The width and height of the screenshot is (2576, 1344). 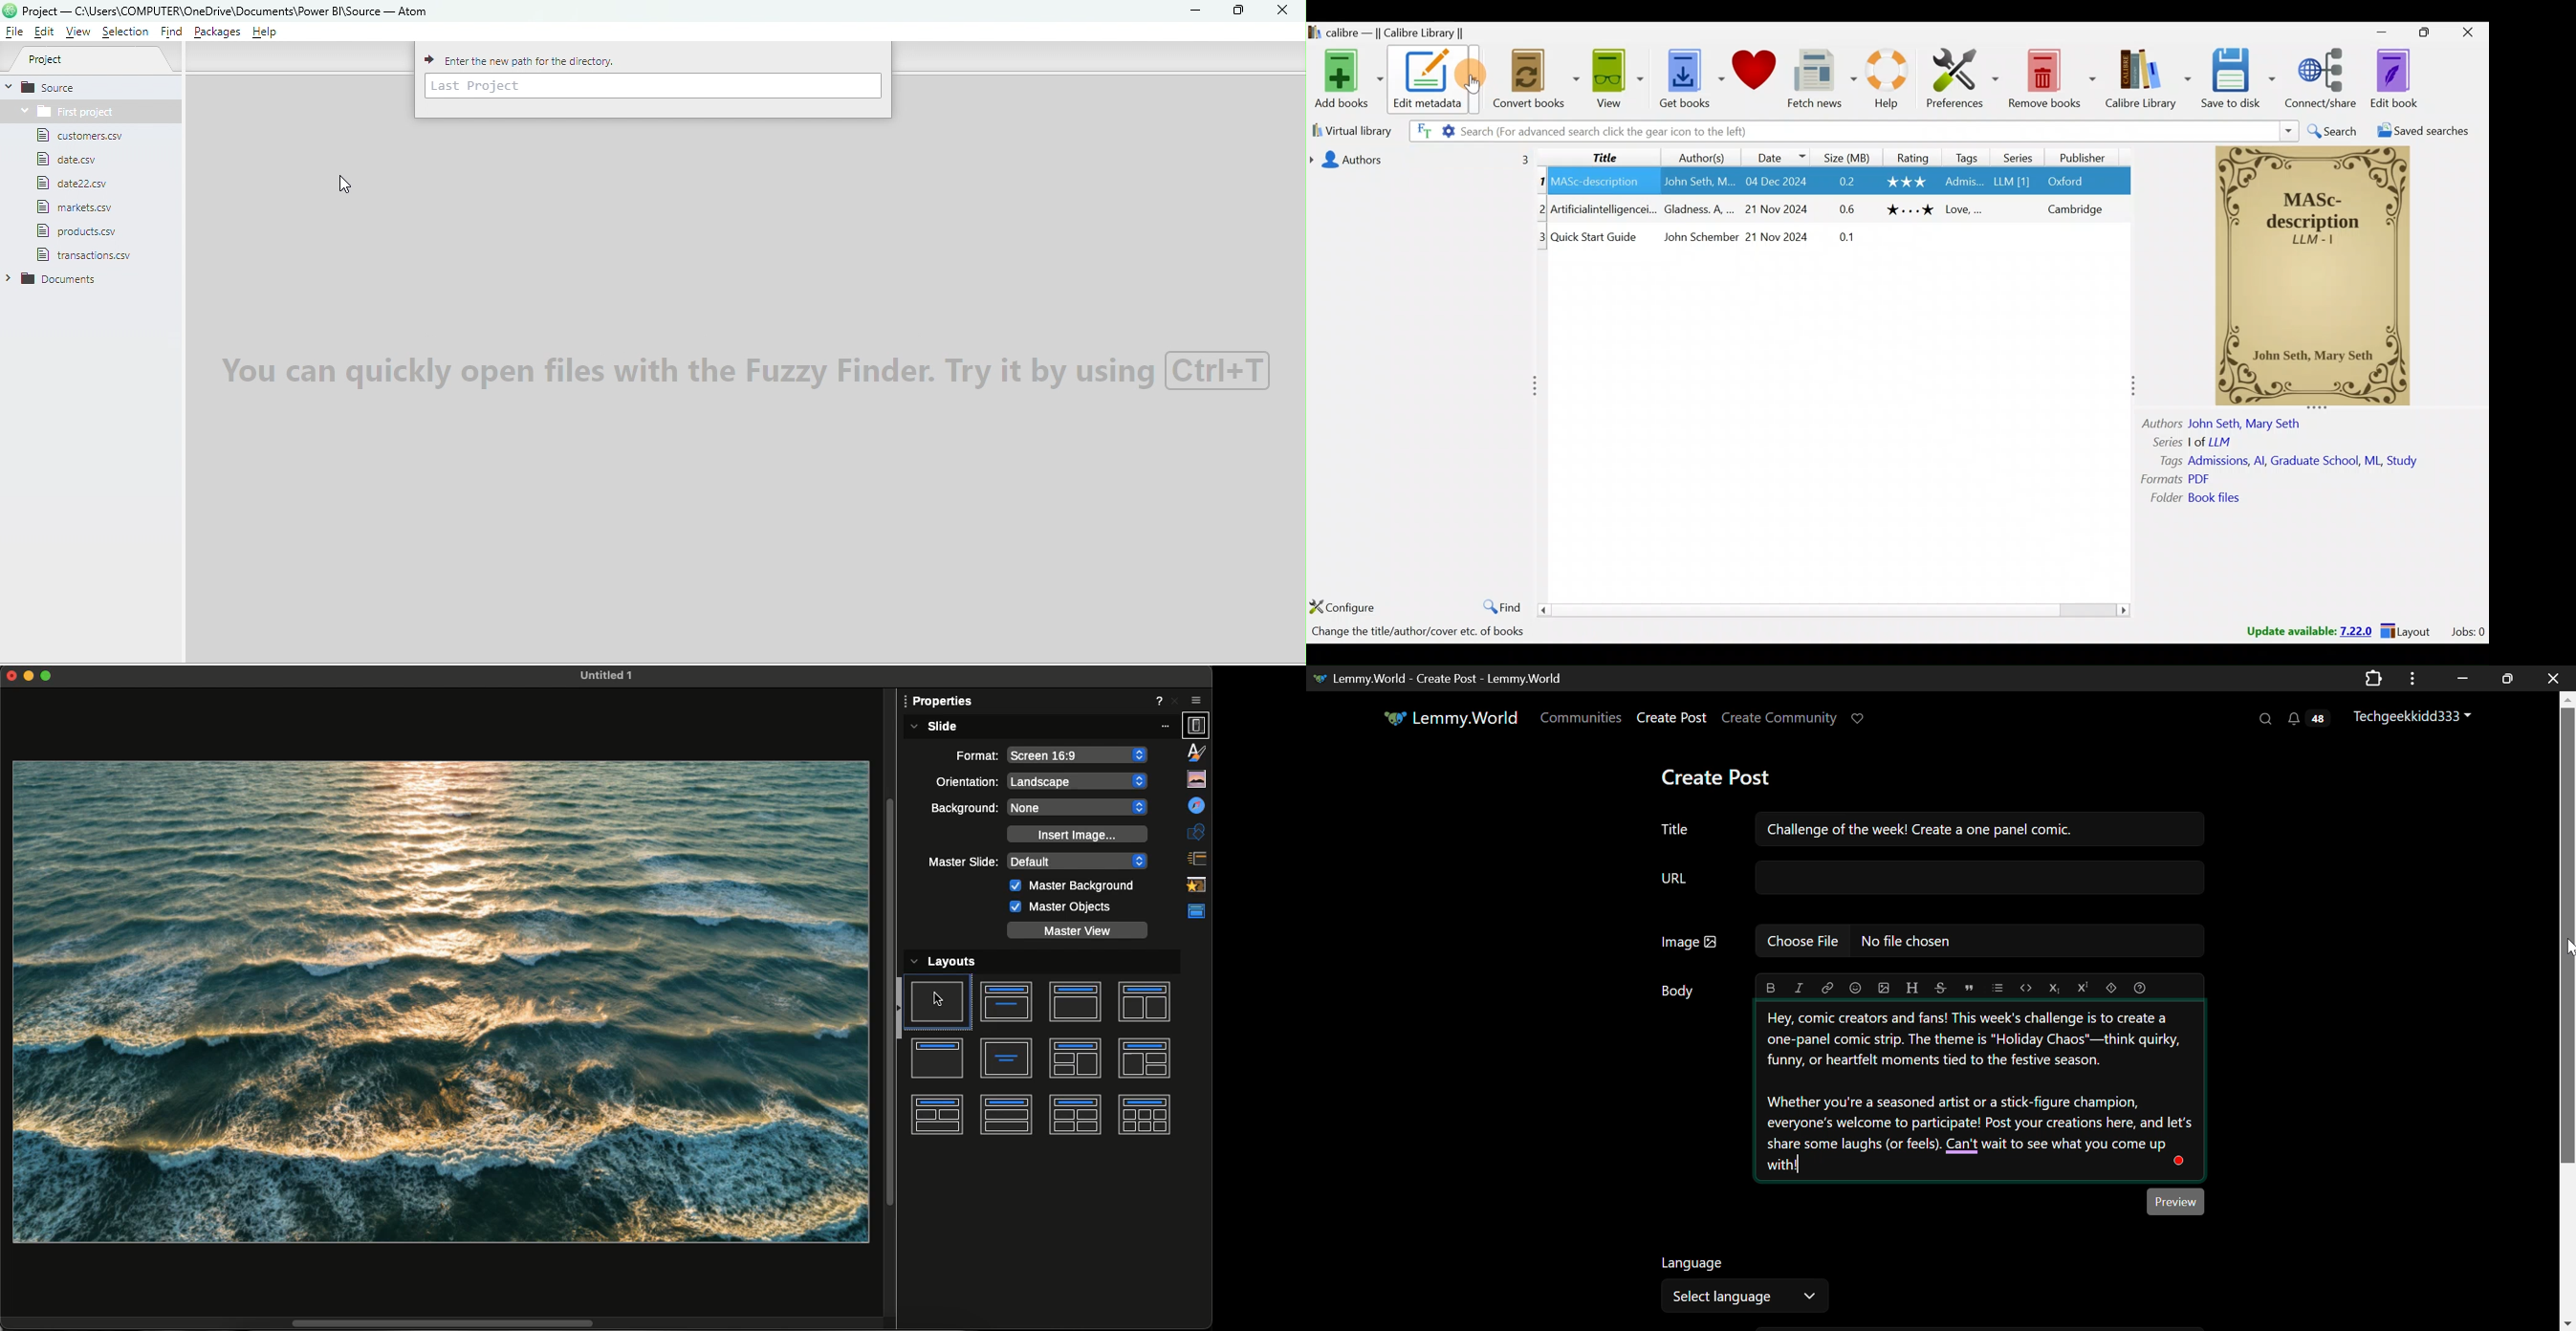 I want to click on Code, so click(x=2026, y=987).